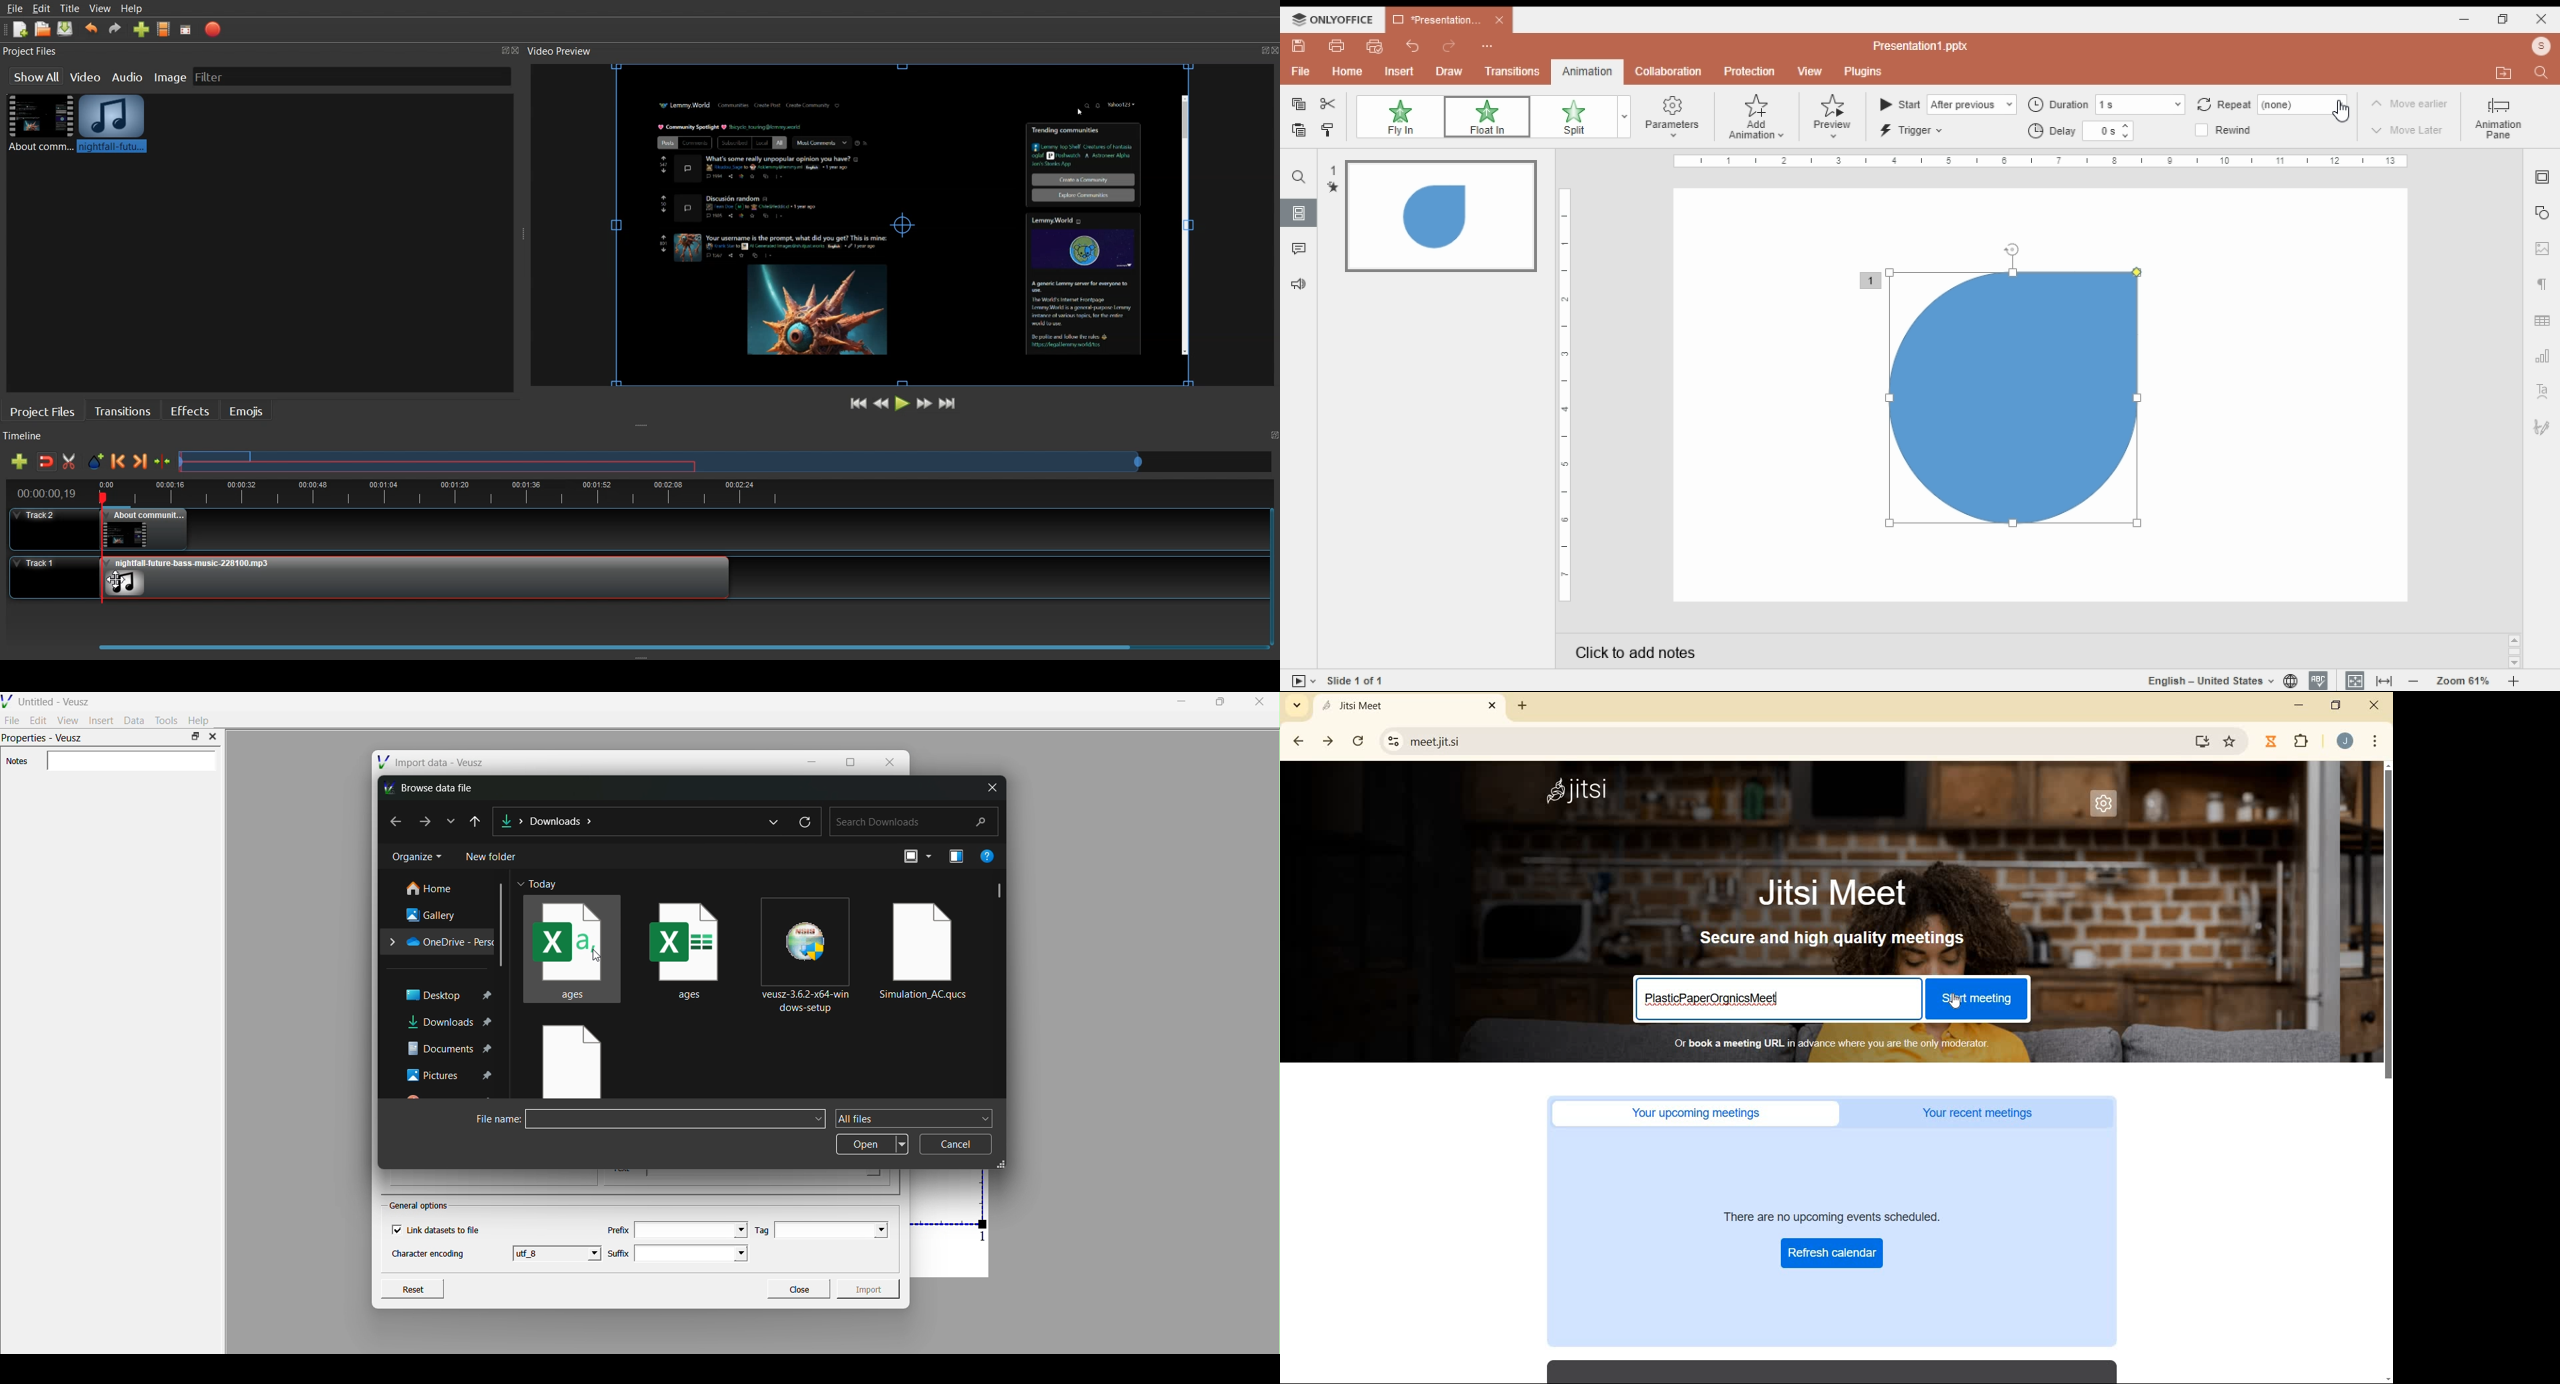 Image resolution: width=2576 pixels, height=1400 pixels. I want to click on ages, so click(572, 948).